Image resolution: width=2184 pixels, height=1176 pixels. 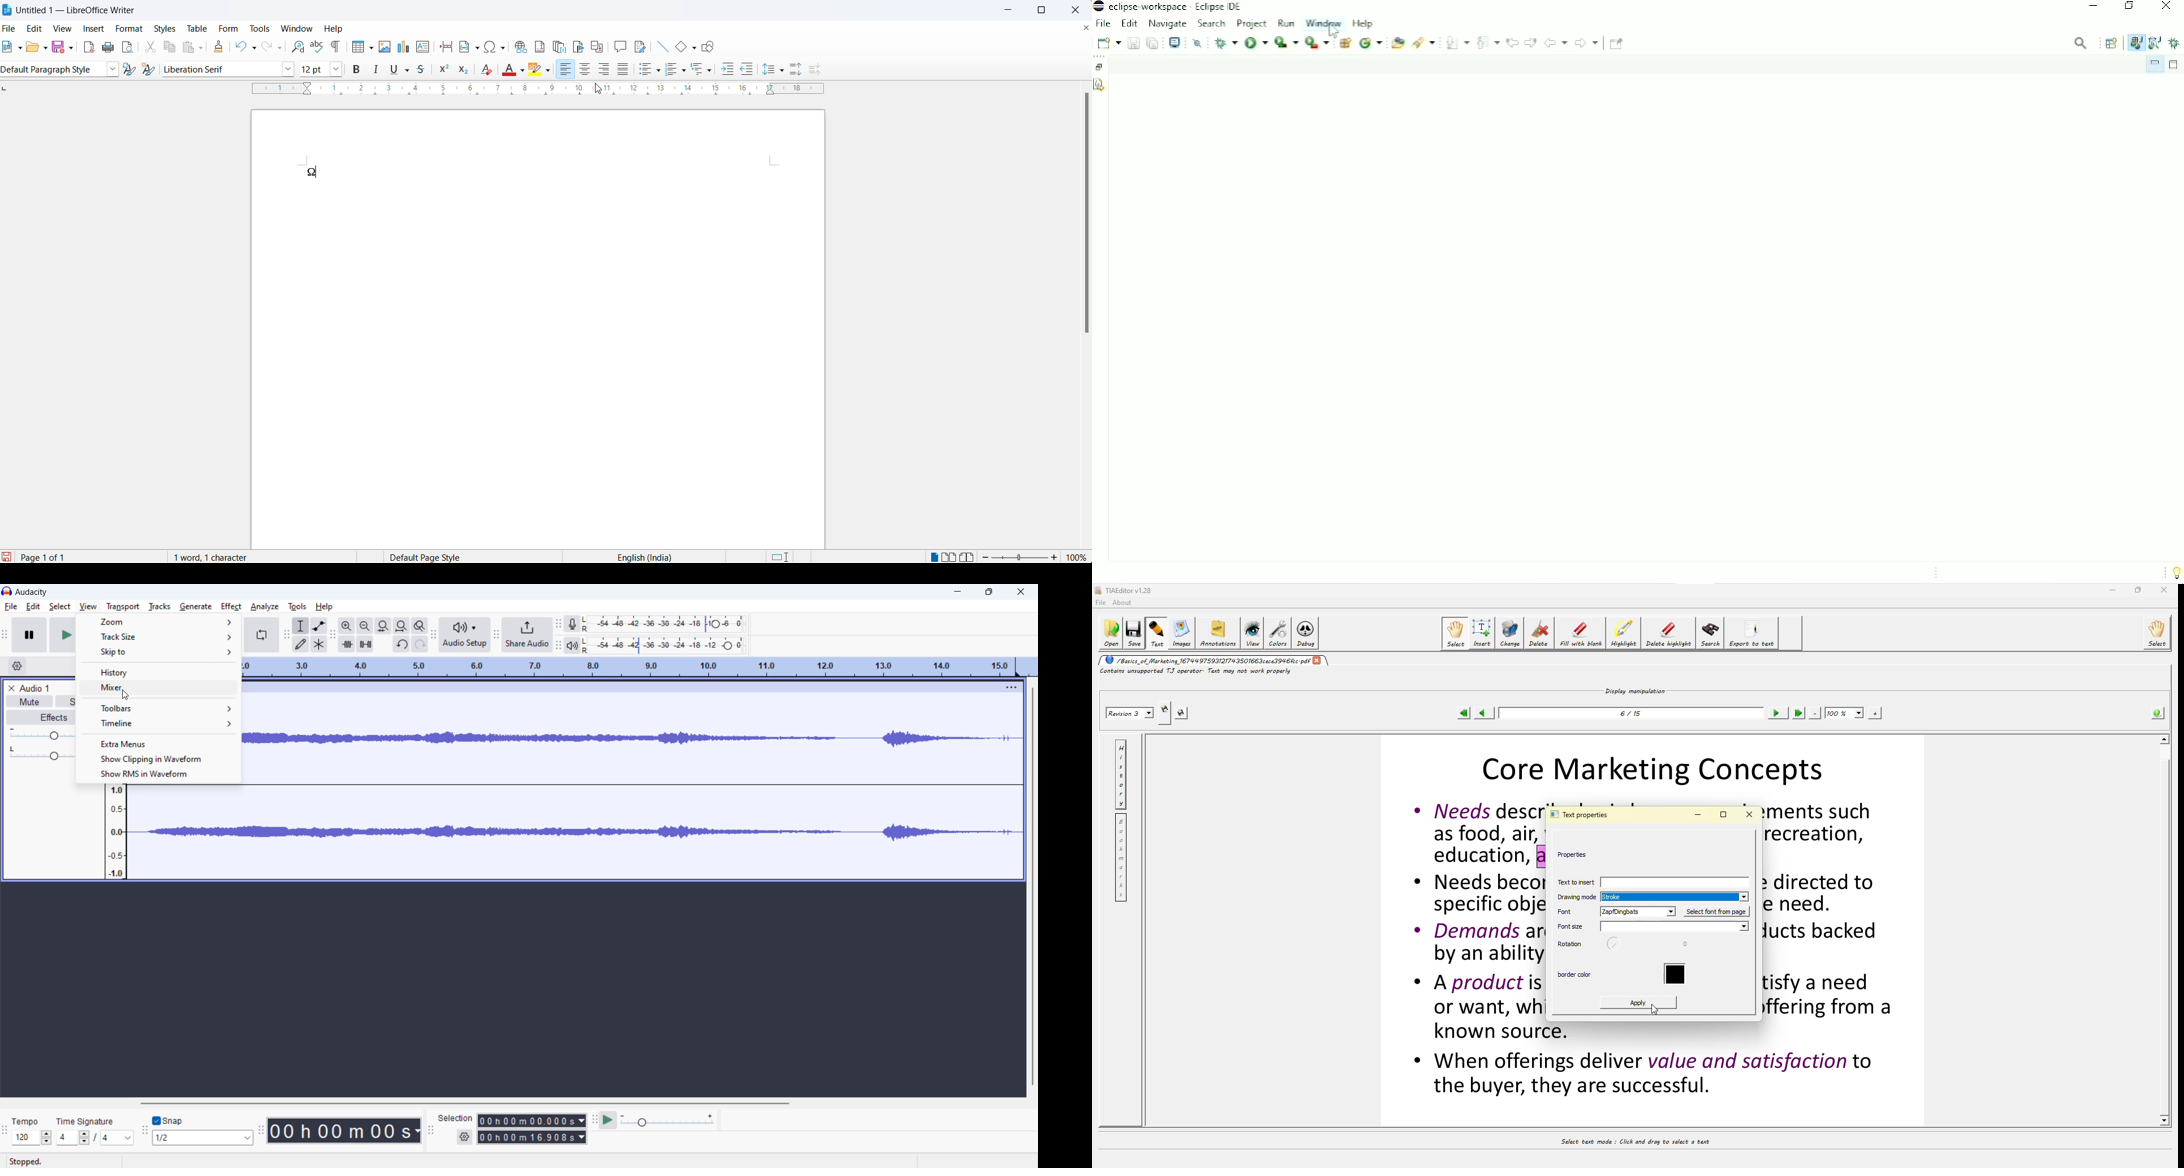 I want to click on properties, so click(x=1578, y=854).